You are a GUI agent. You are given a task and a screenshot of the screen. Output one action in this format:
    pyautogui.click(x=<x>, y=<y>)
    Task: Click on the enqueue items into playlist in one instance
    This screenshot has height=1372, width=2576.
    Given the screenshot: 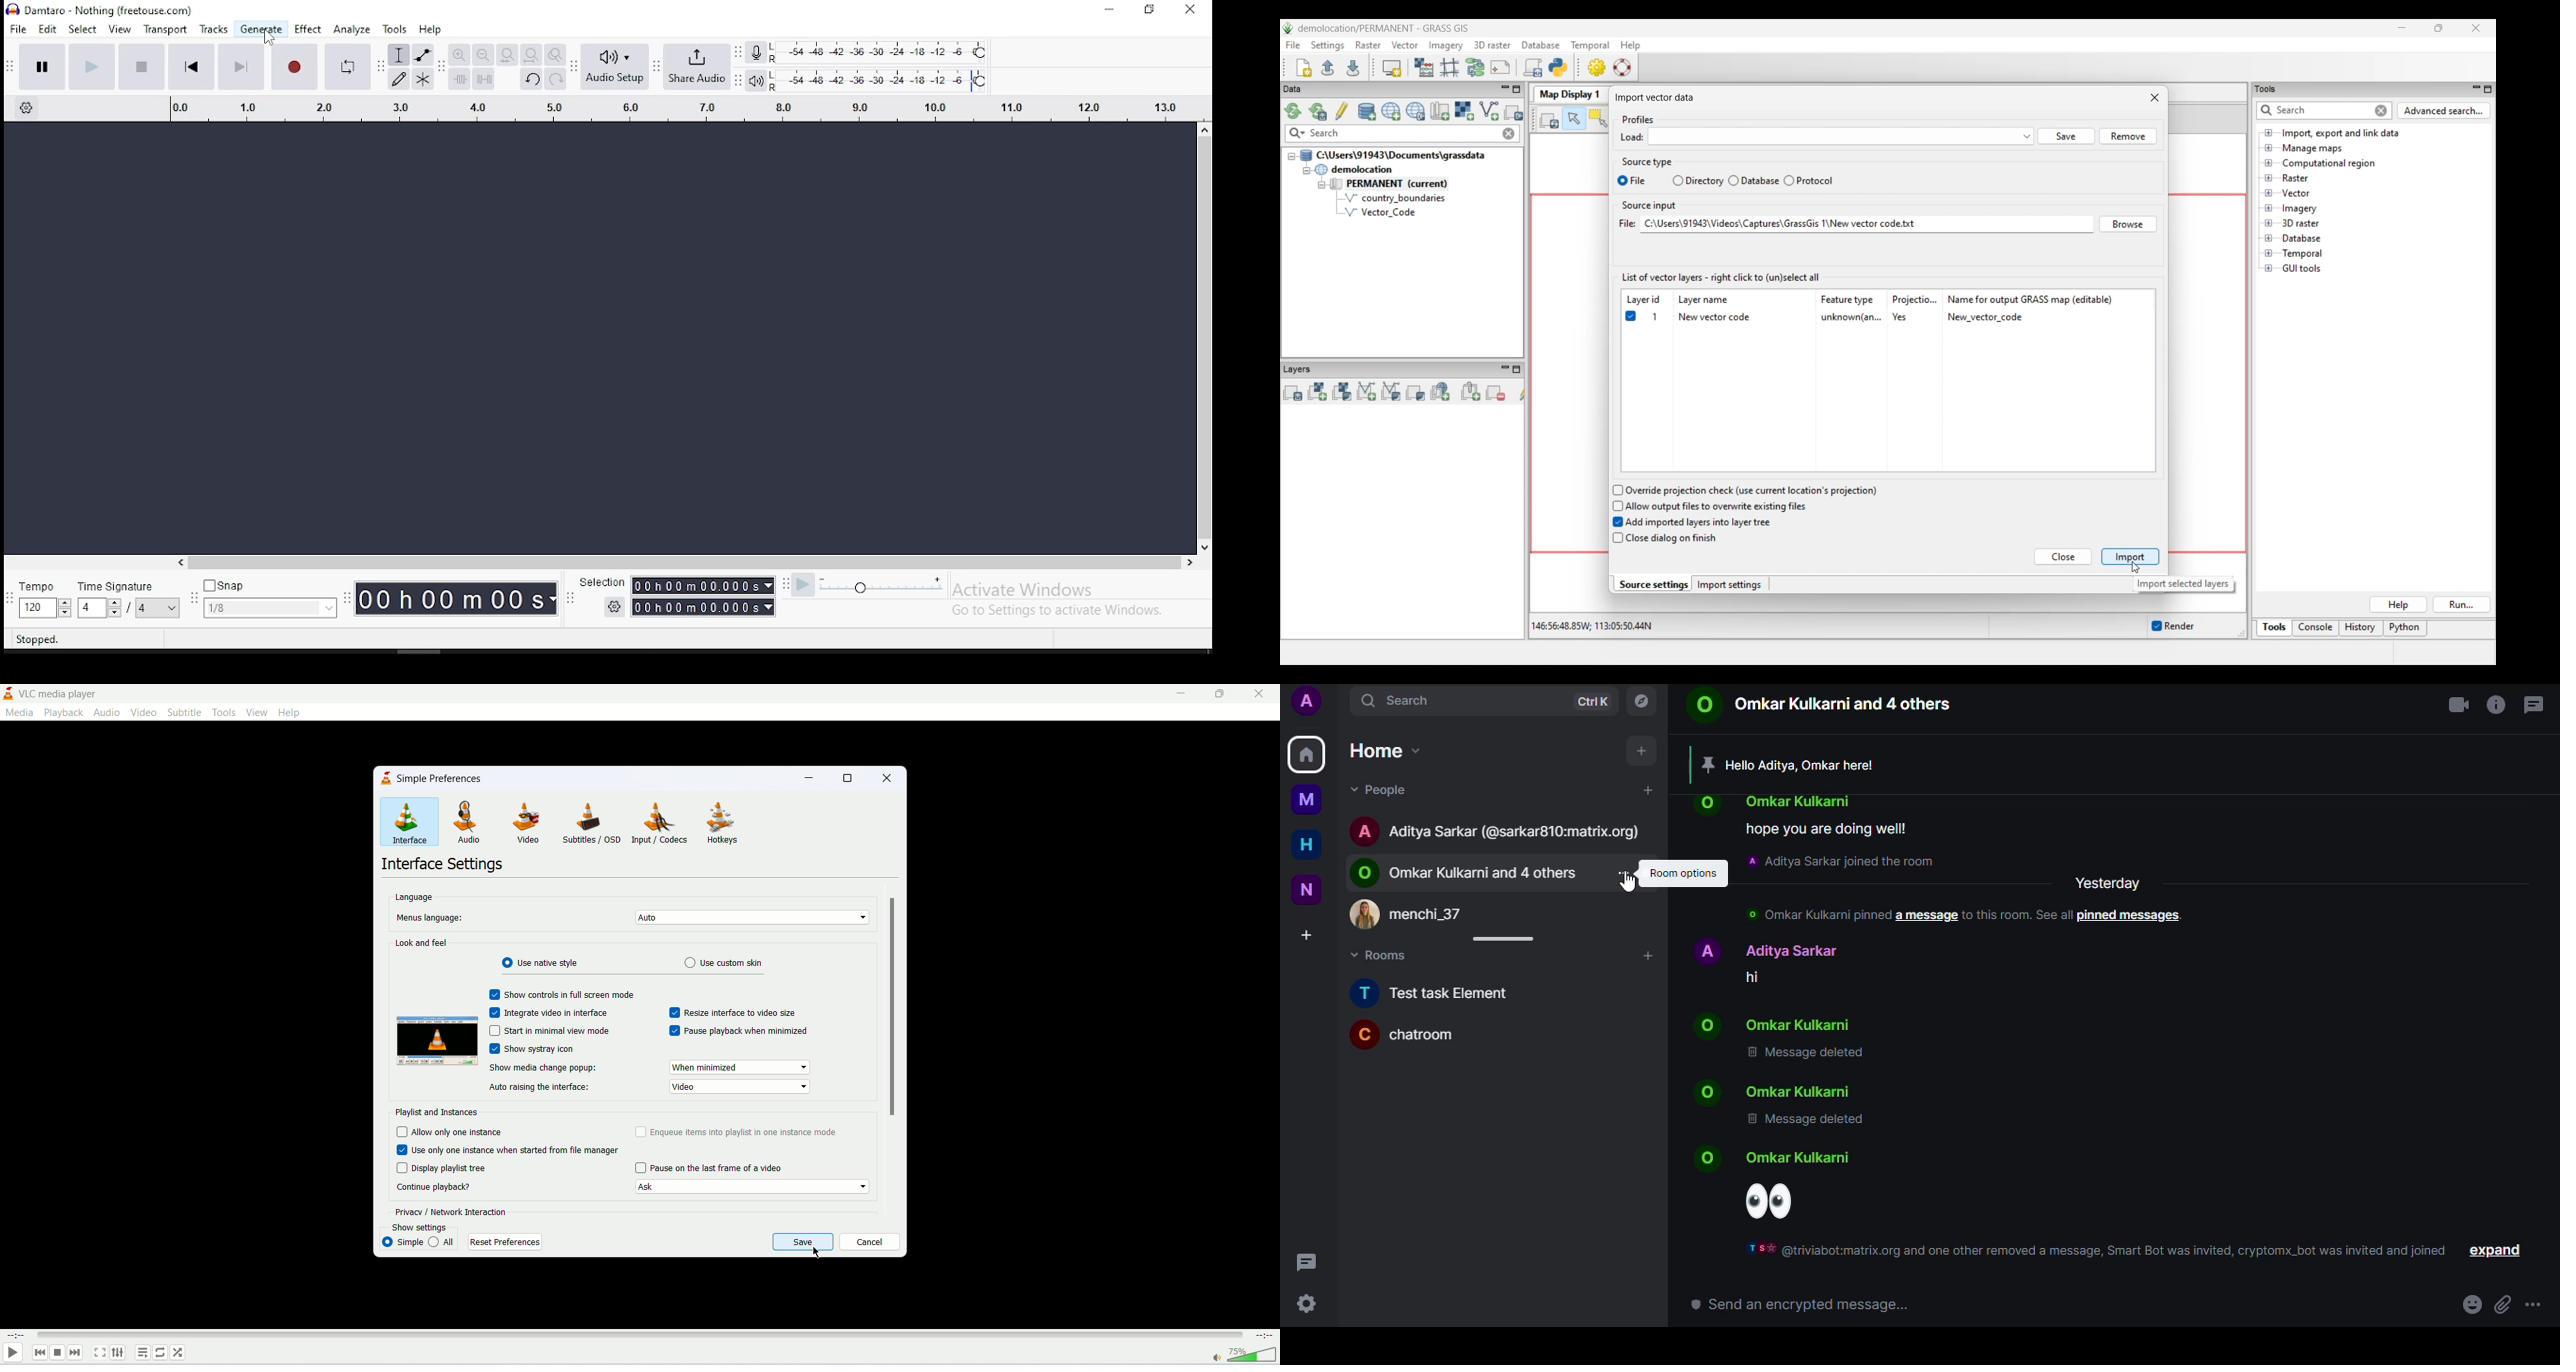 What is the action you would take?
    pyautogui.click(x=747, y=1133)
    